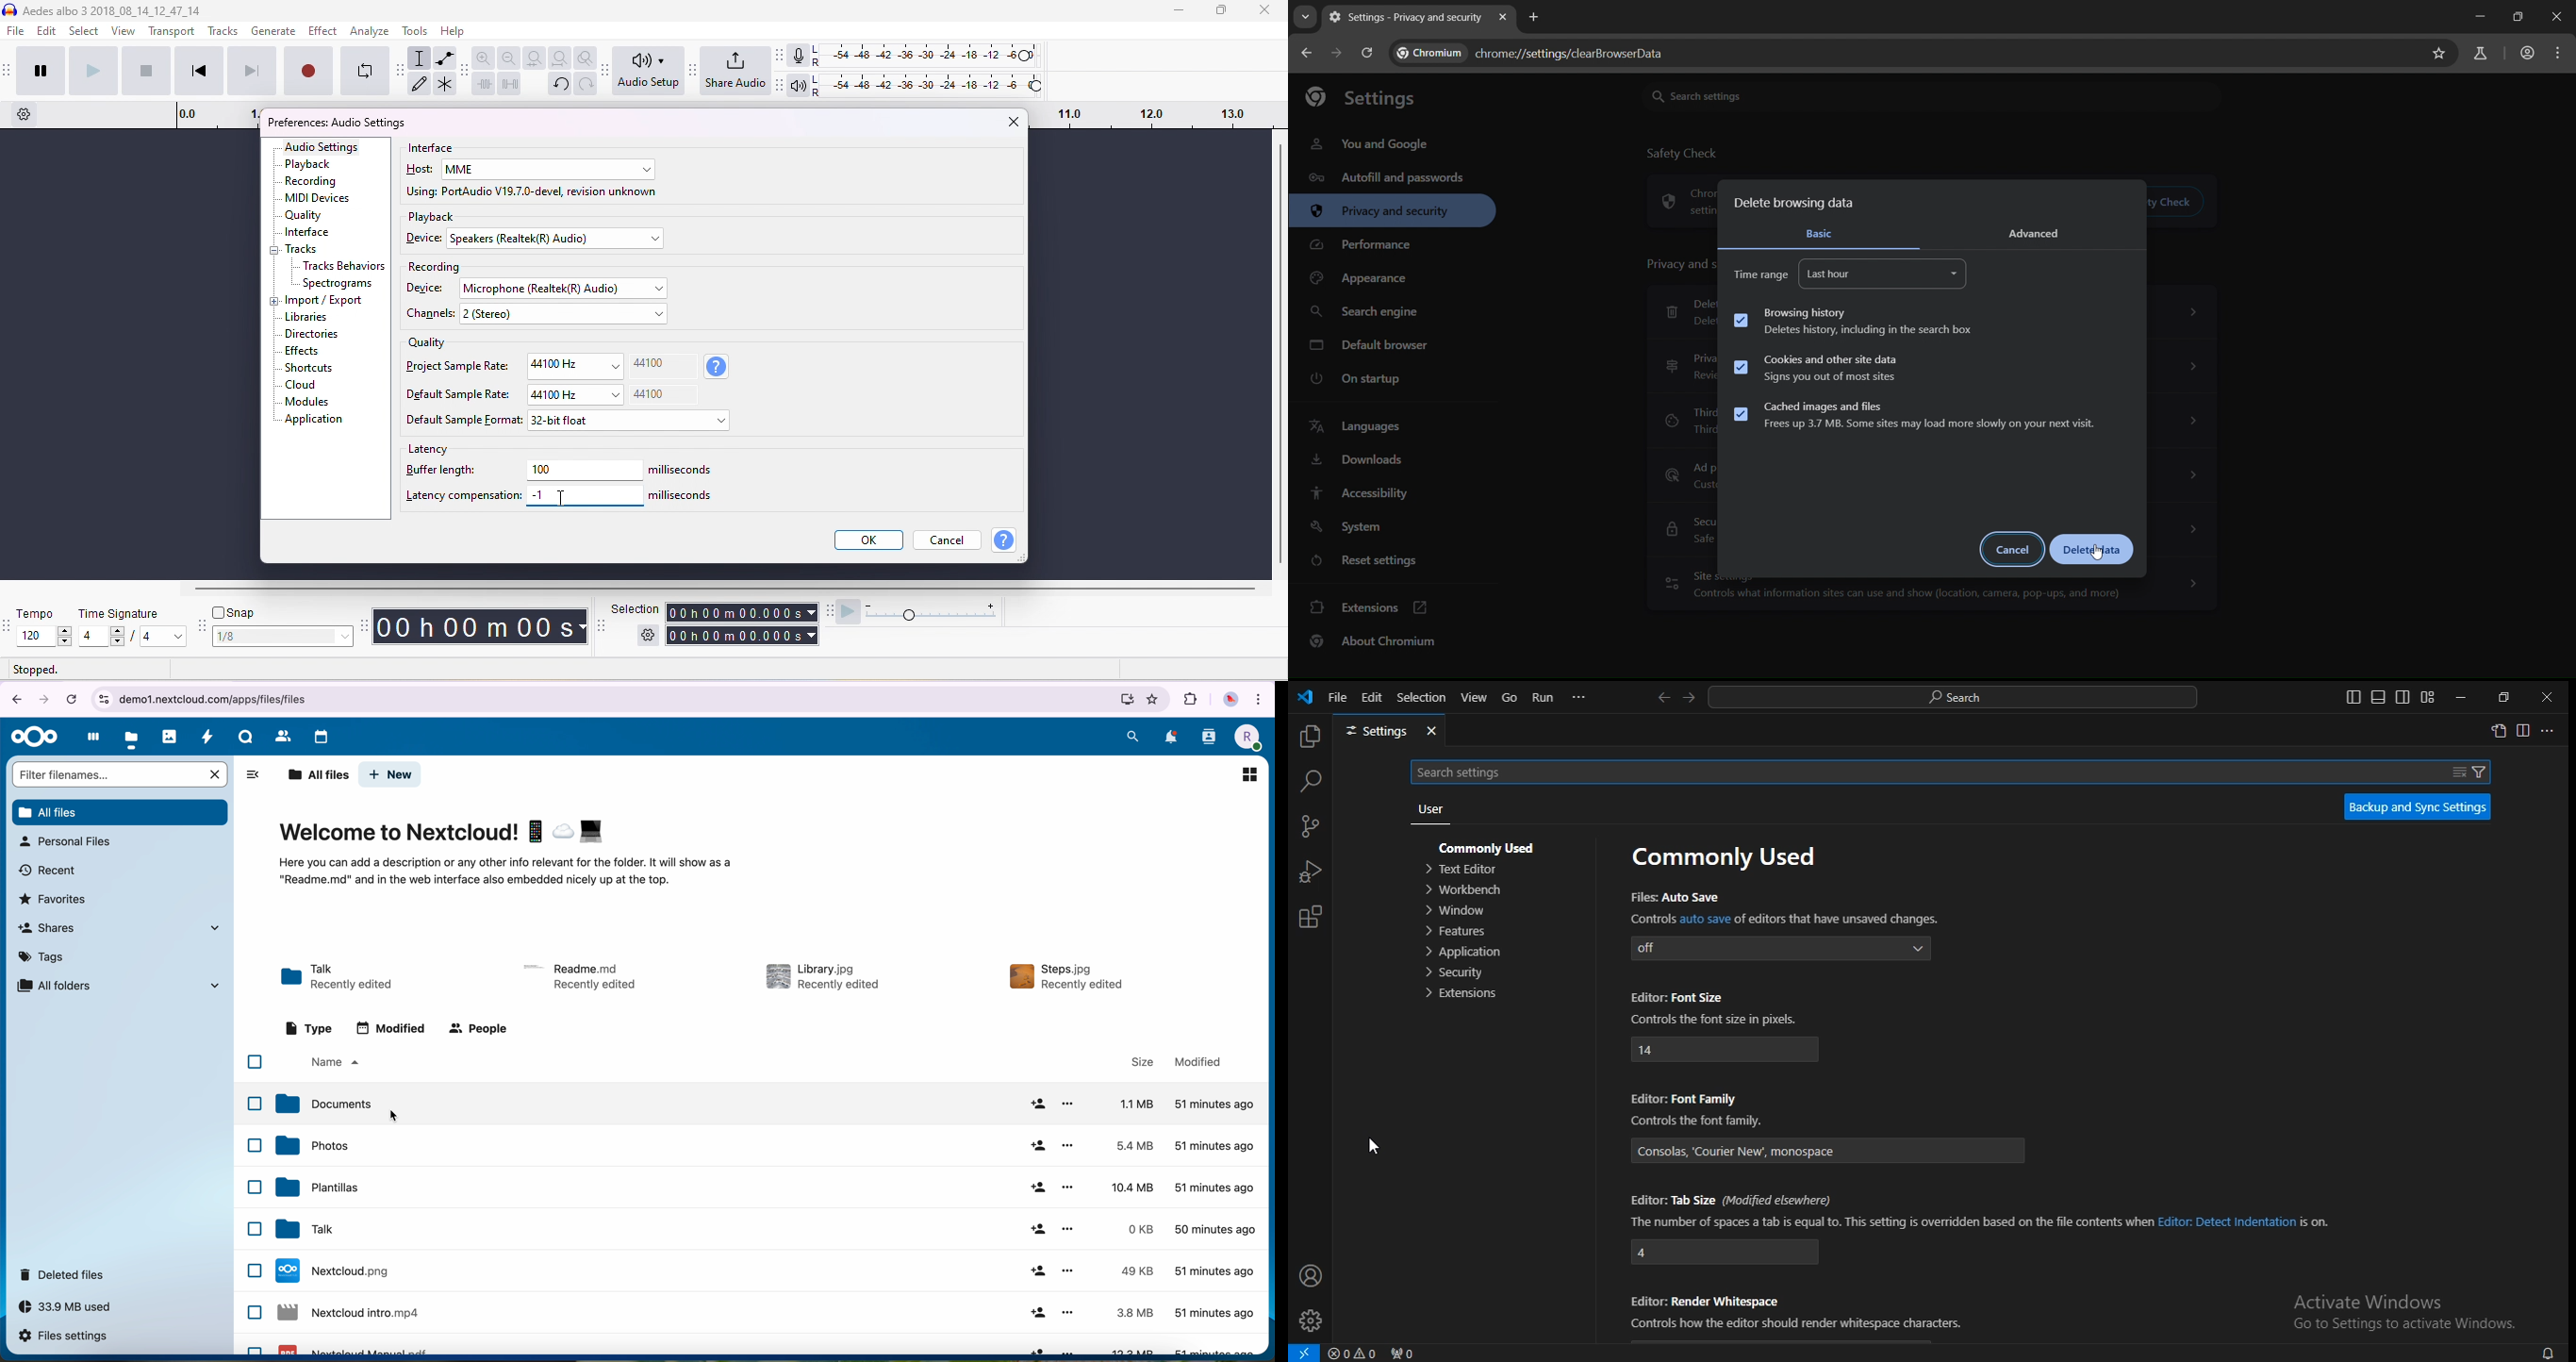  What do you see at coordinates (1456, 976) in the screenshot?
I see `security` at bounding box center [1456, 976].